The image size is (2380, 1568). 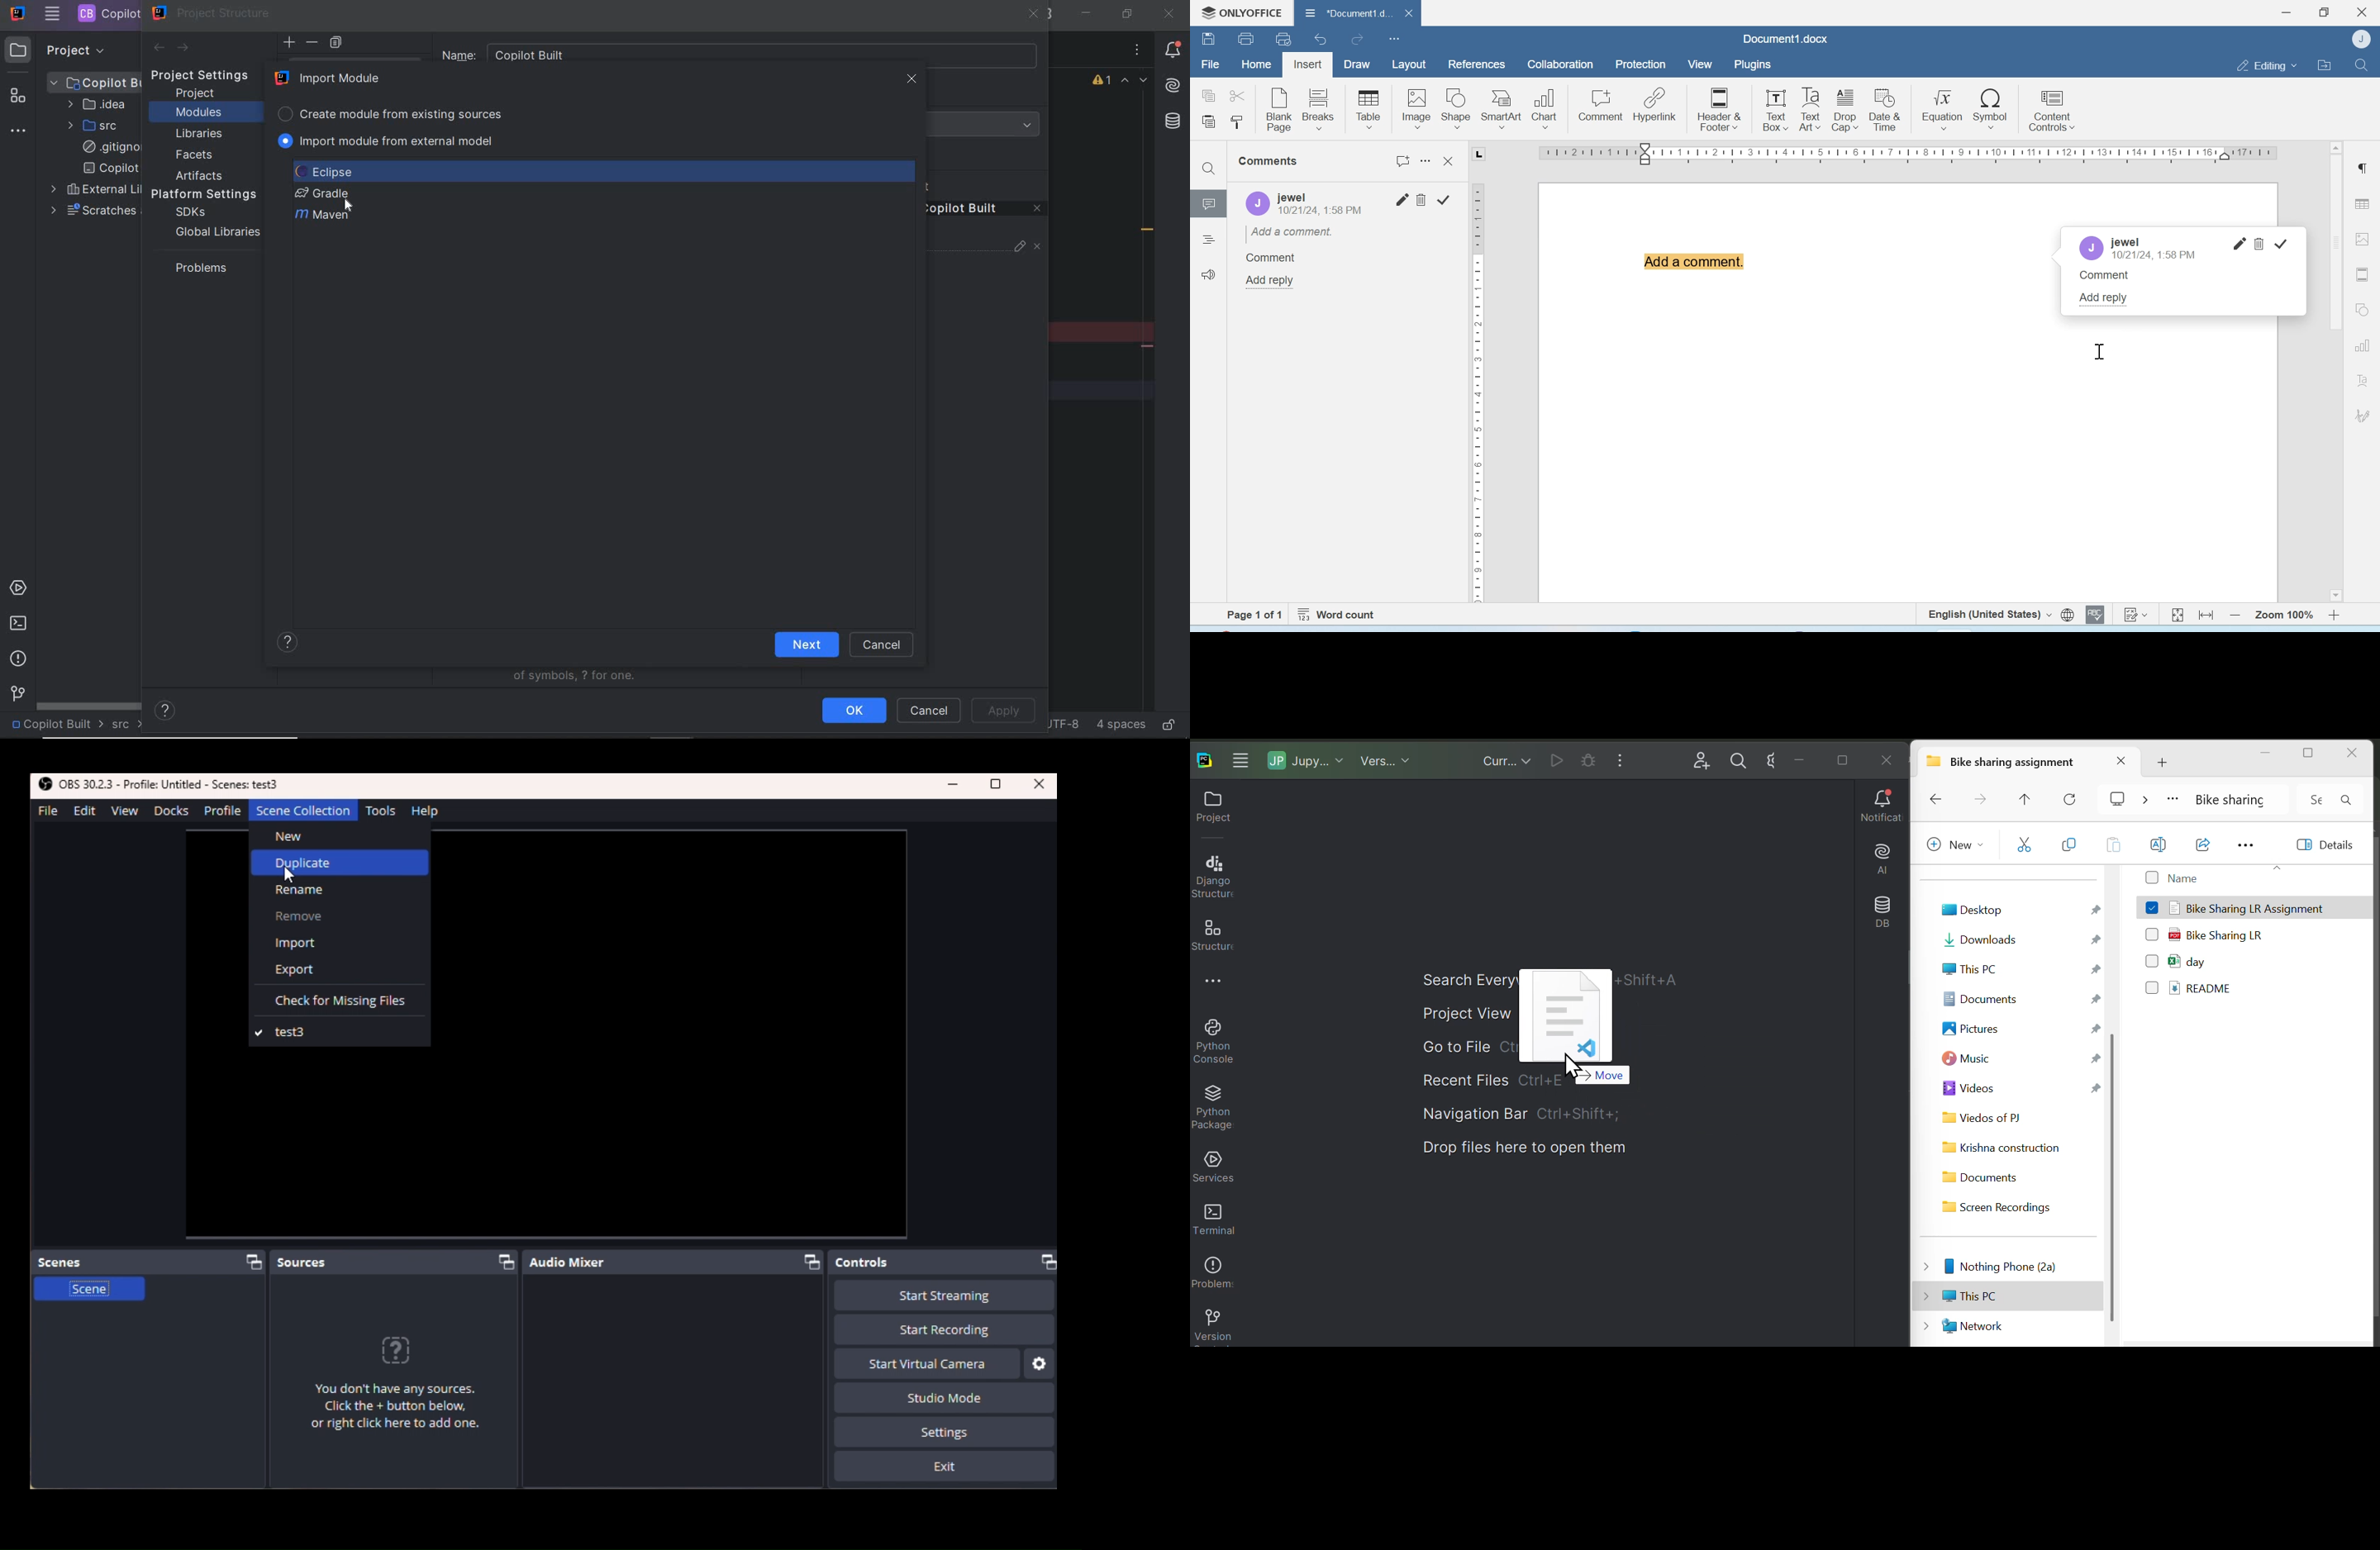 I want to click on Edit, so click(x=2239, y=244).